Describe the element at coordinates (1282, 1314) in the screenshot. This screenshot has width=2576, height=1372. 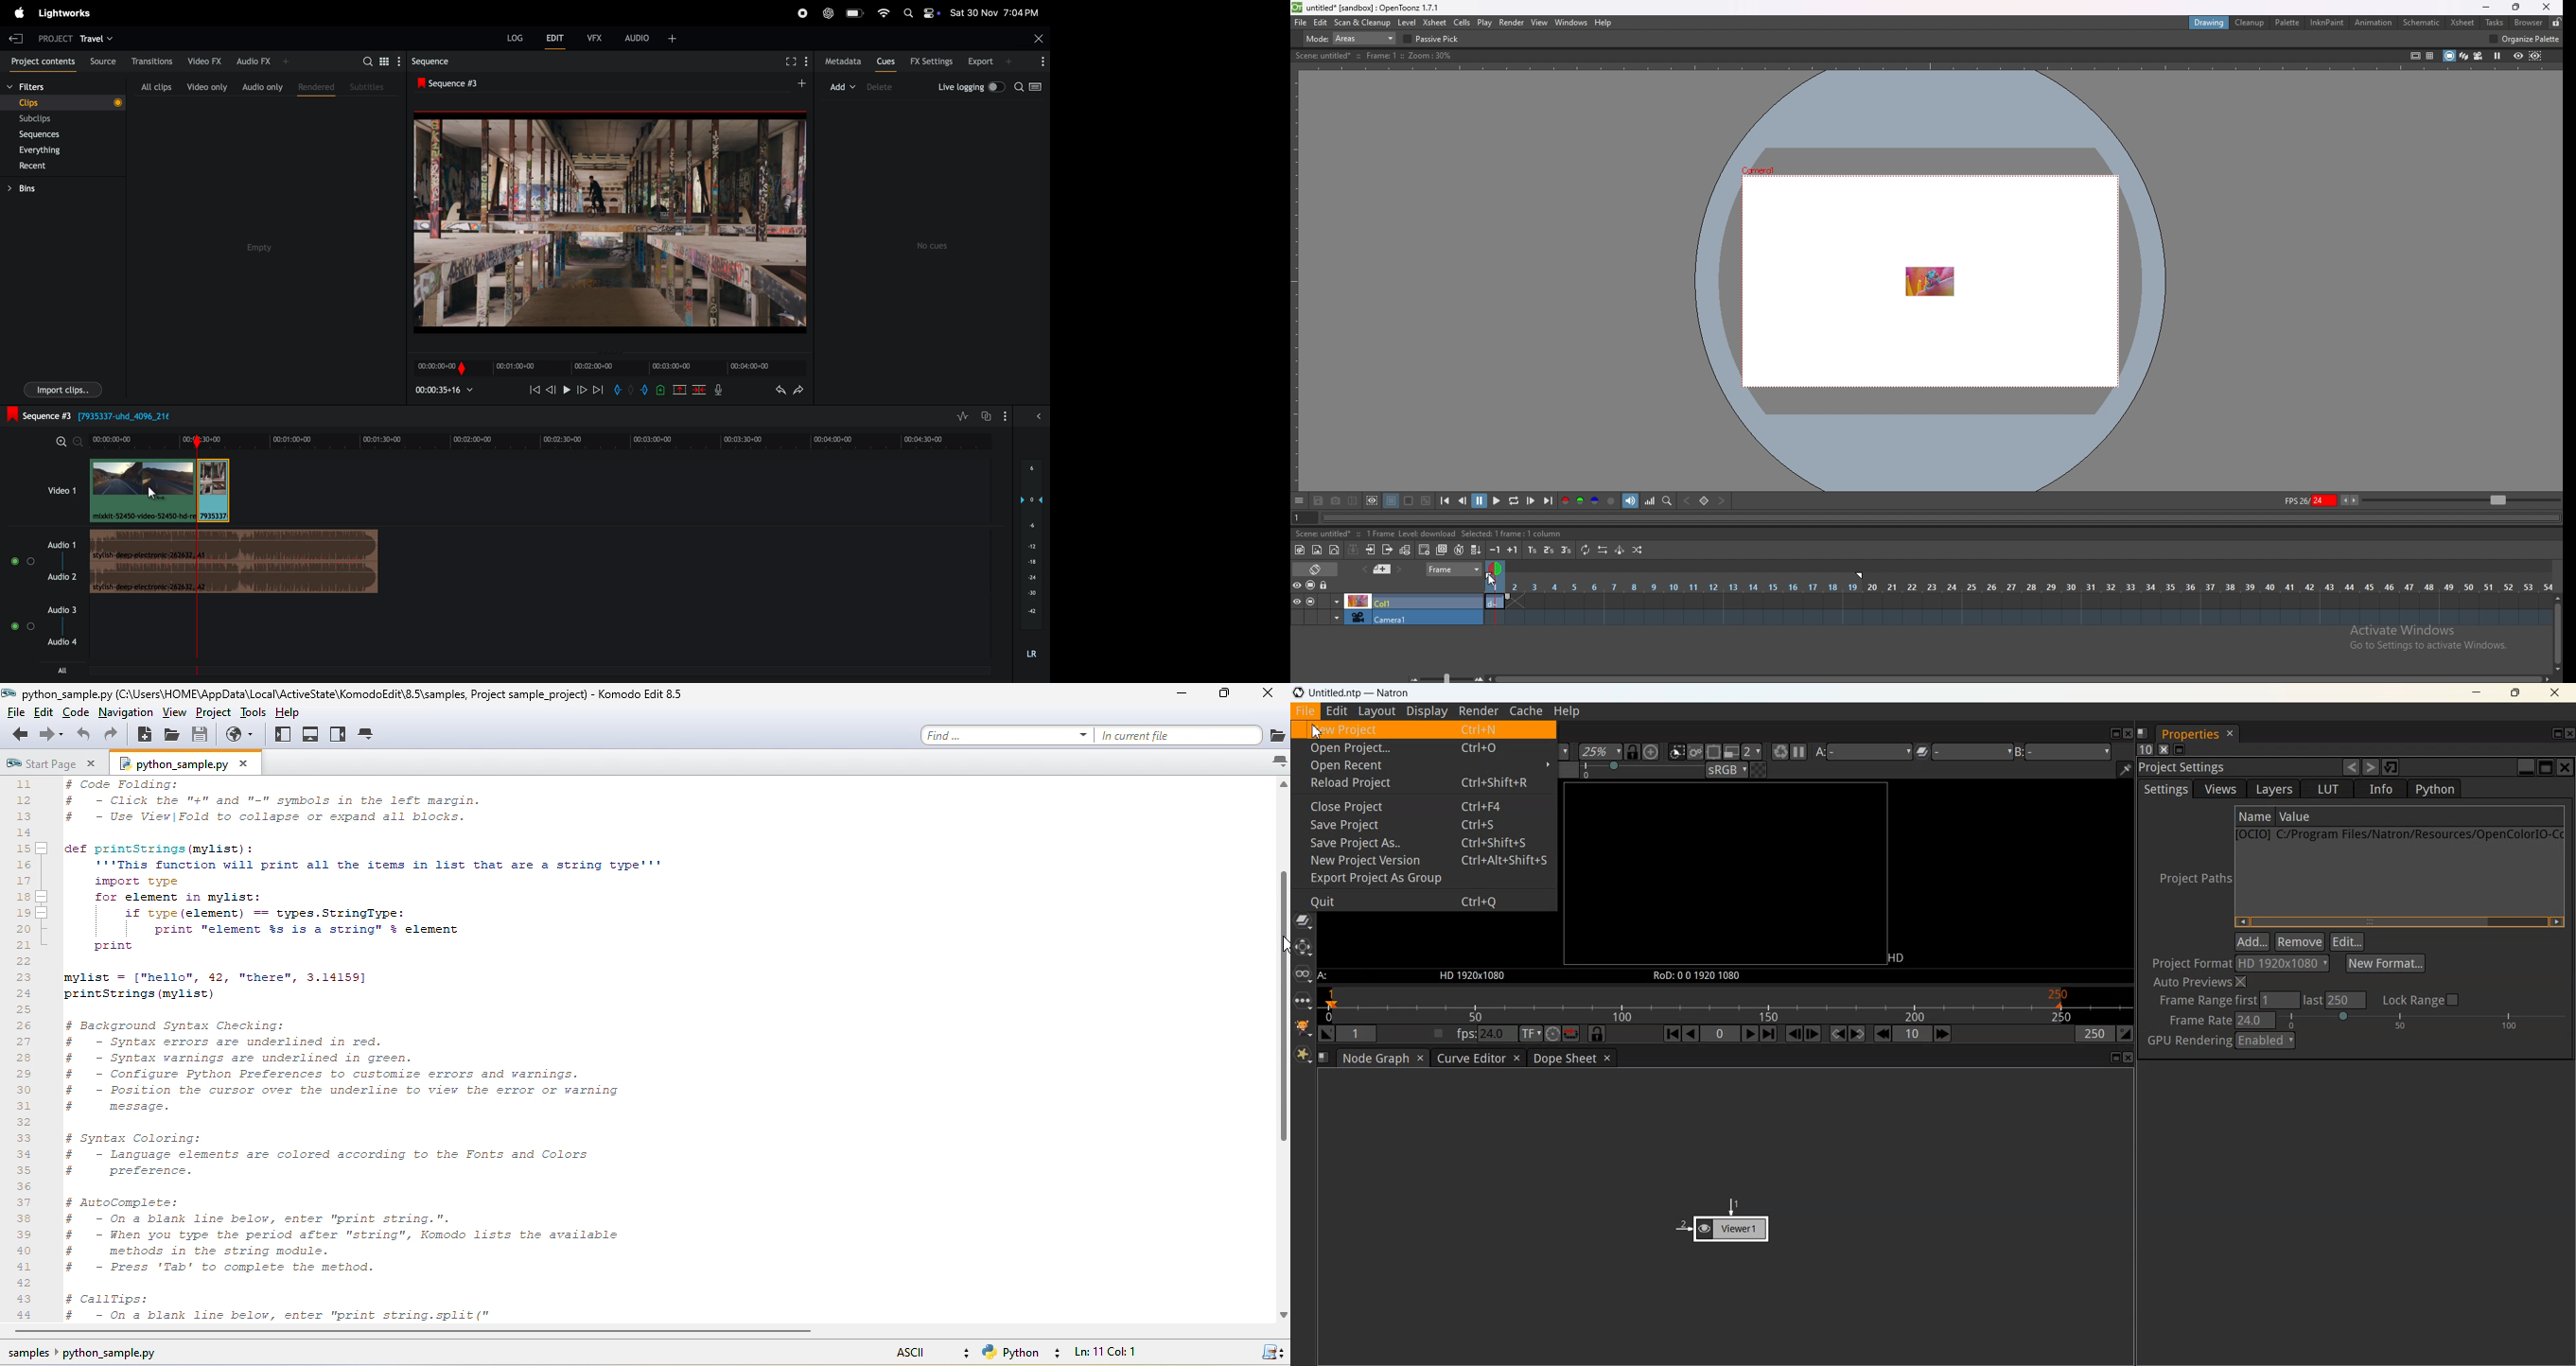
I see `scroll down` at that location.